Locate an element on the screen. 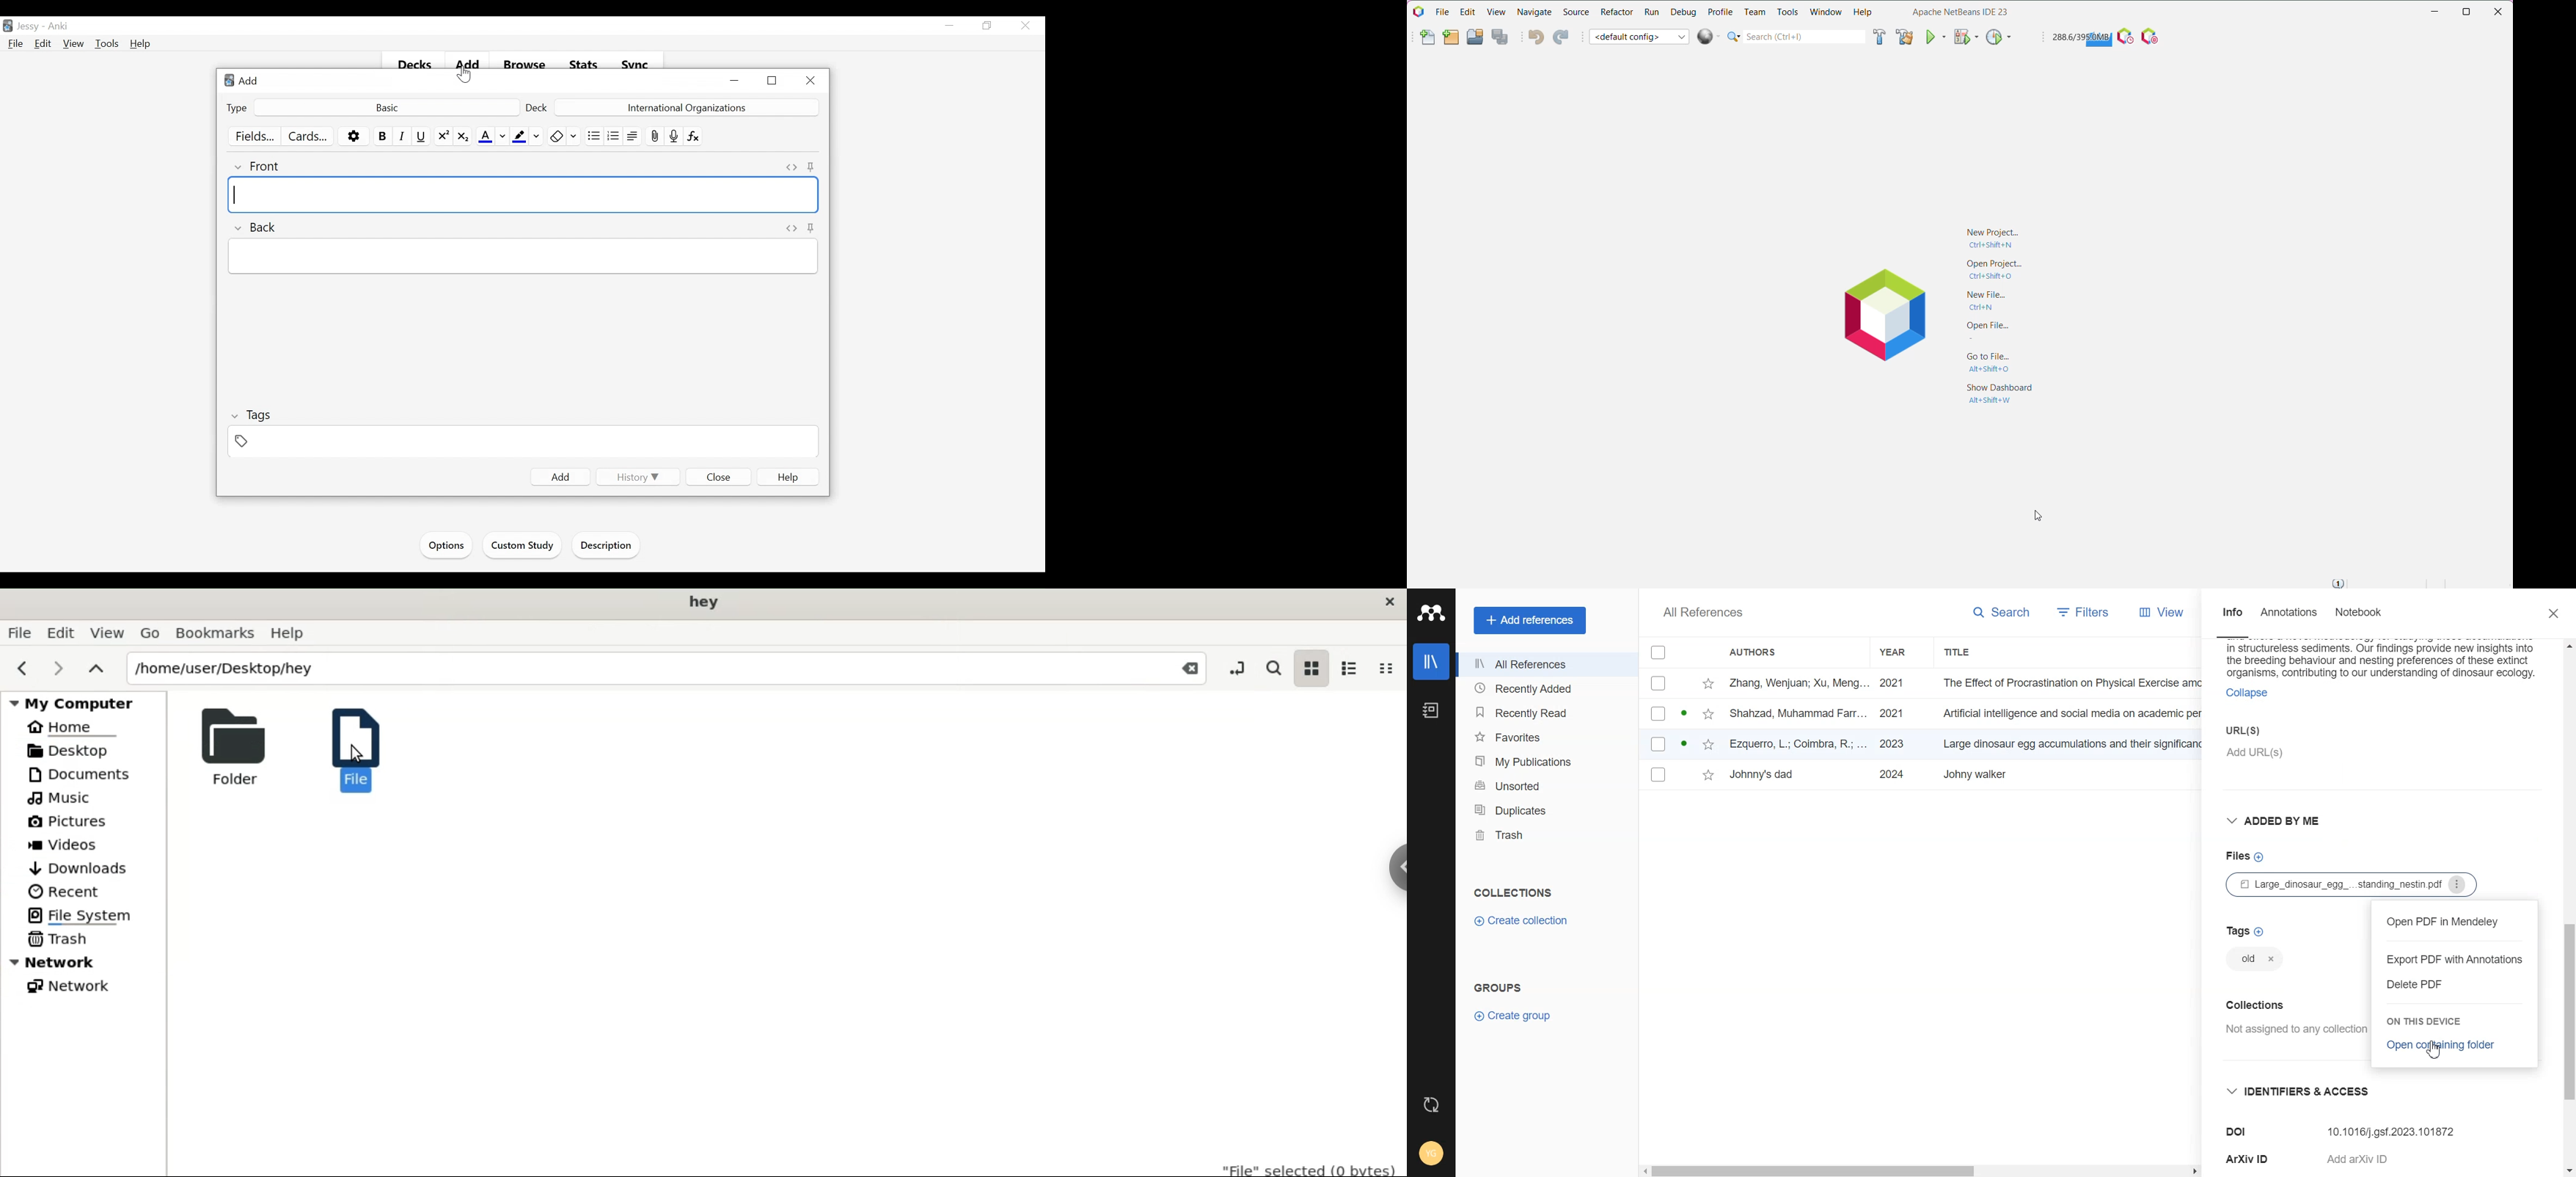 The image size is (2576, 1204). Add is located at coordinates (557, 477).